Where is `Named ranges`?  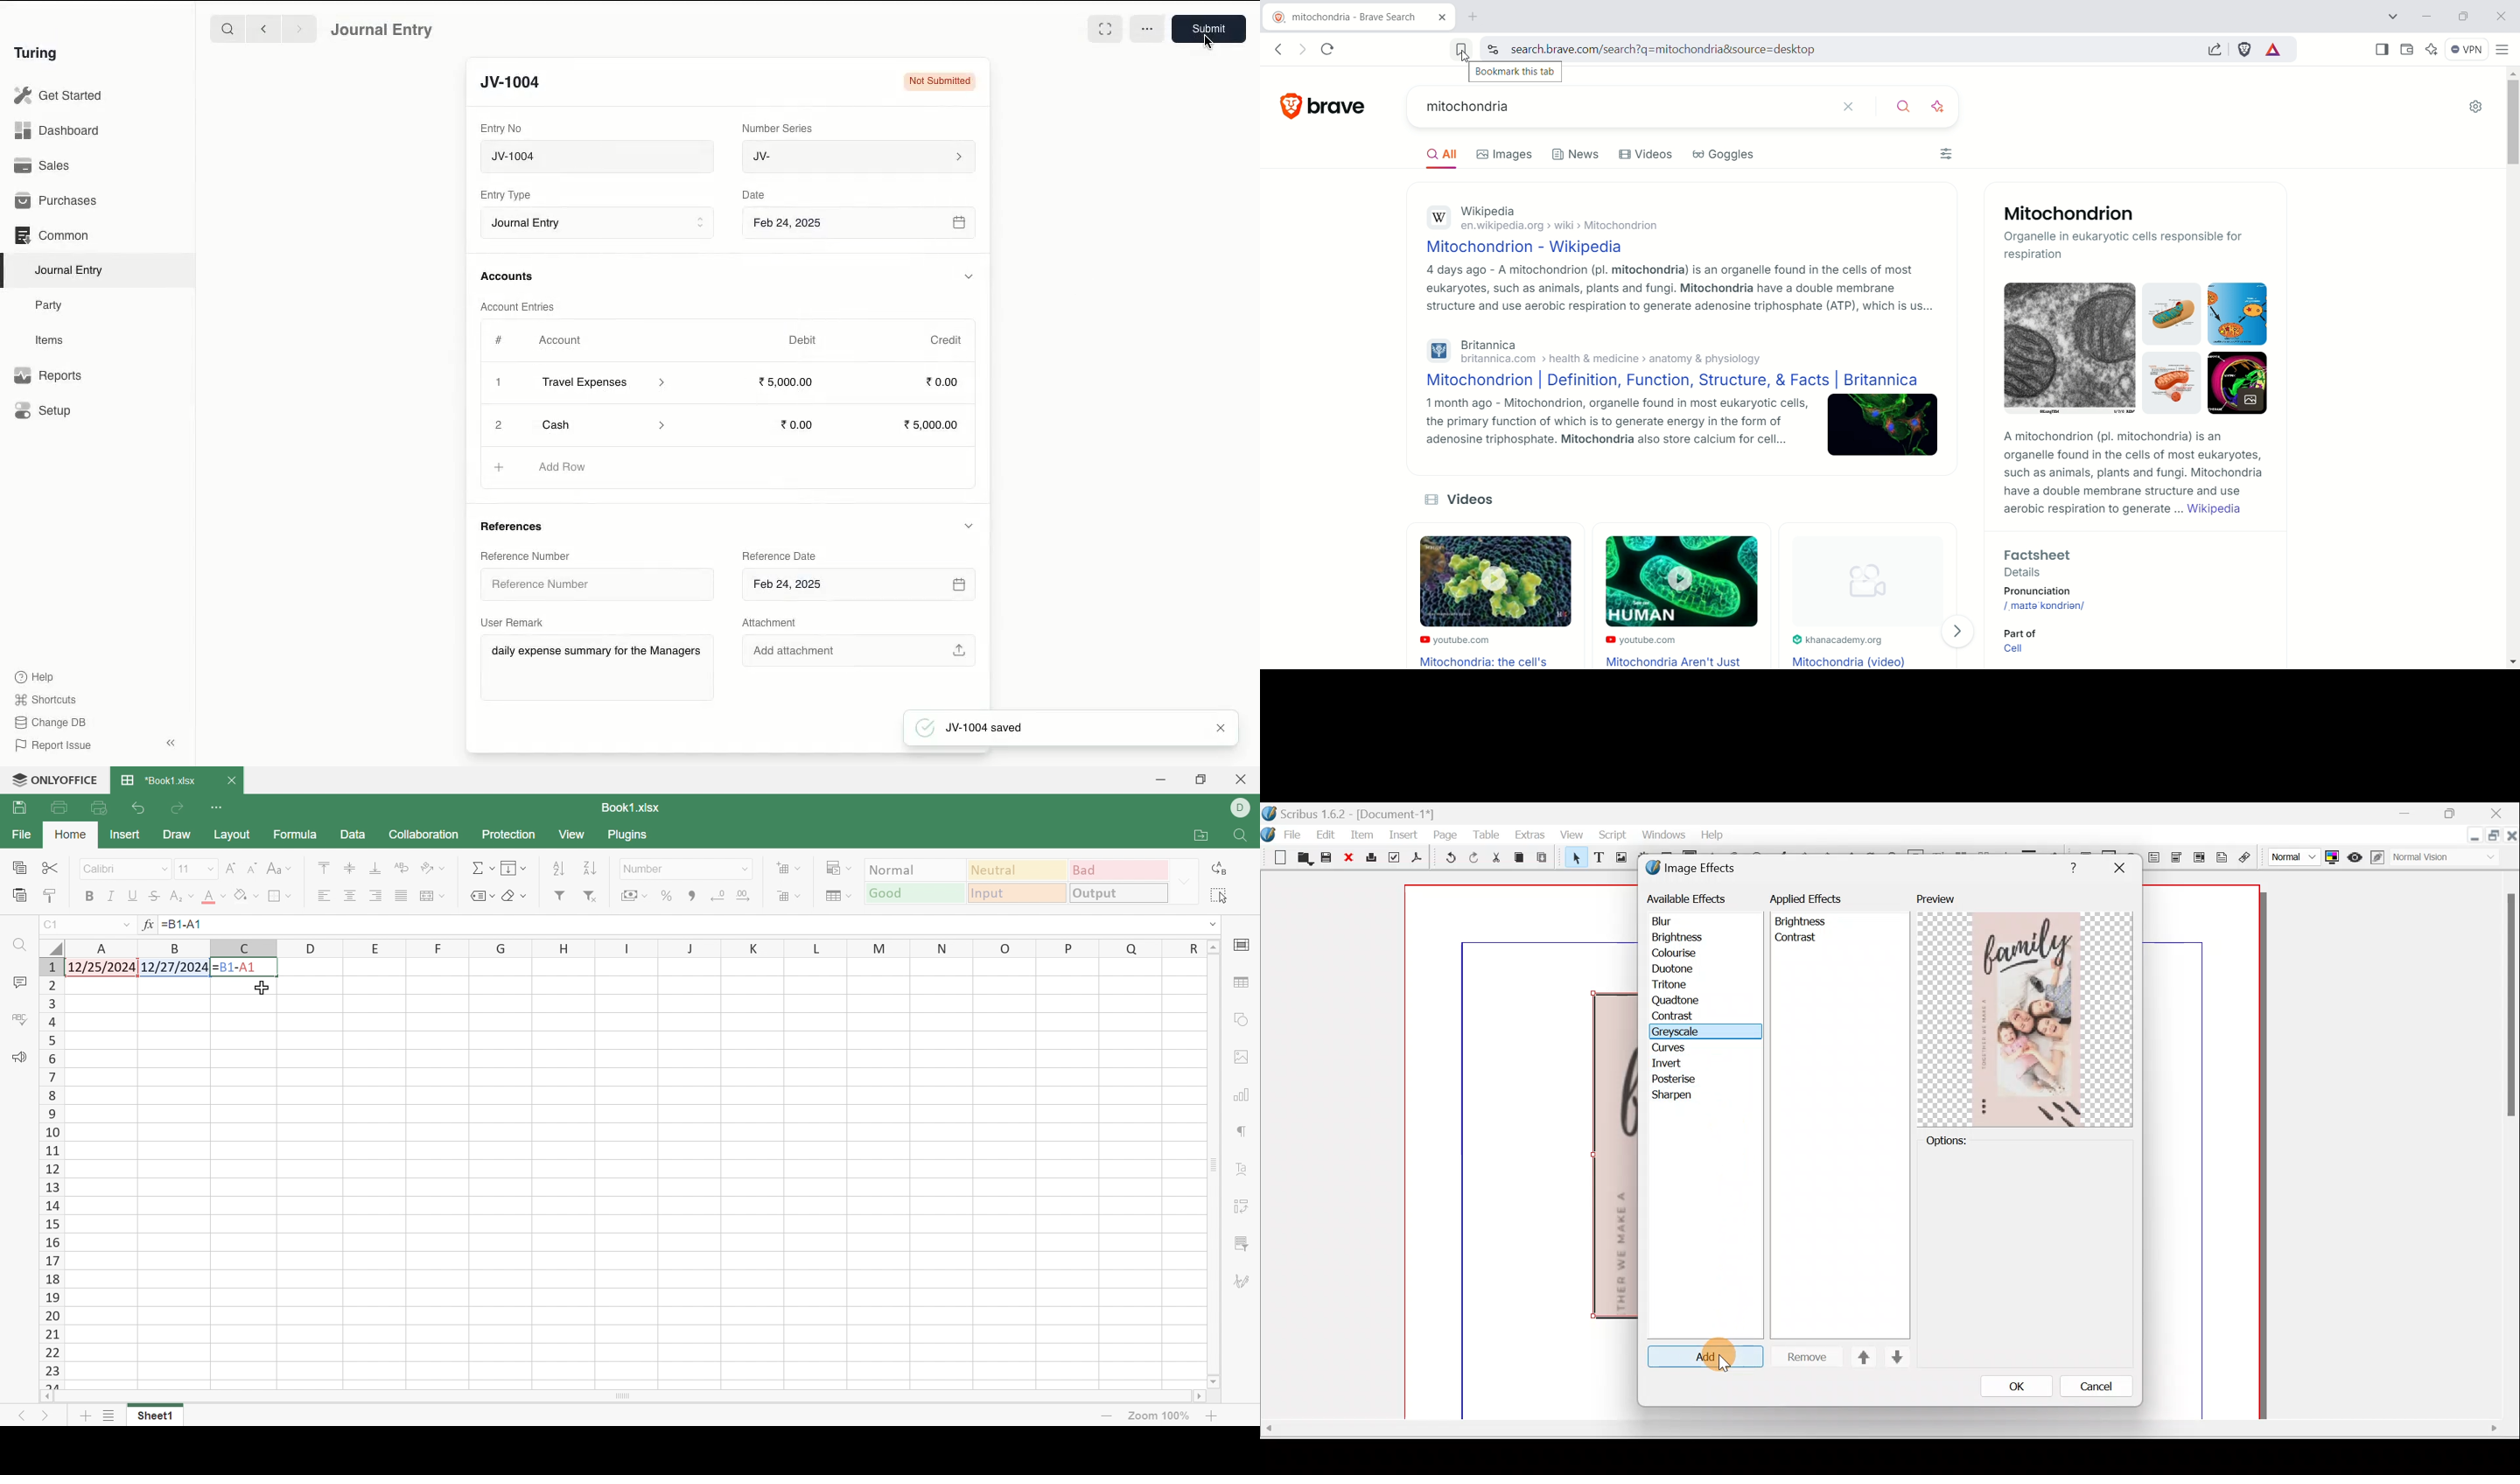 Named ranges is located at coordinates (482, 898).